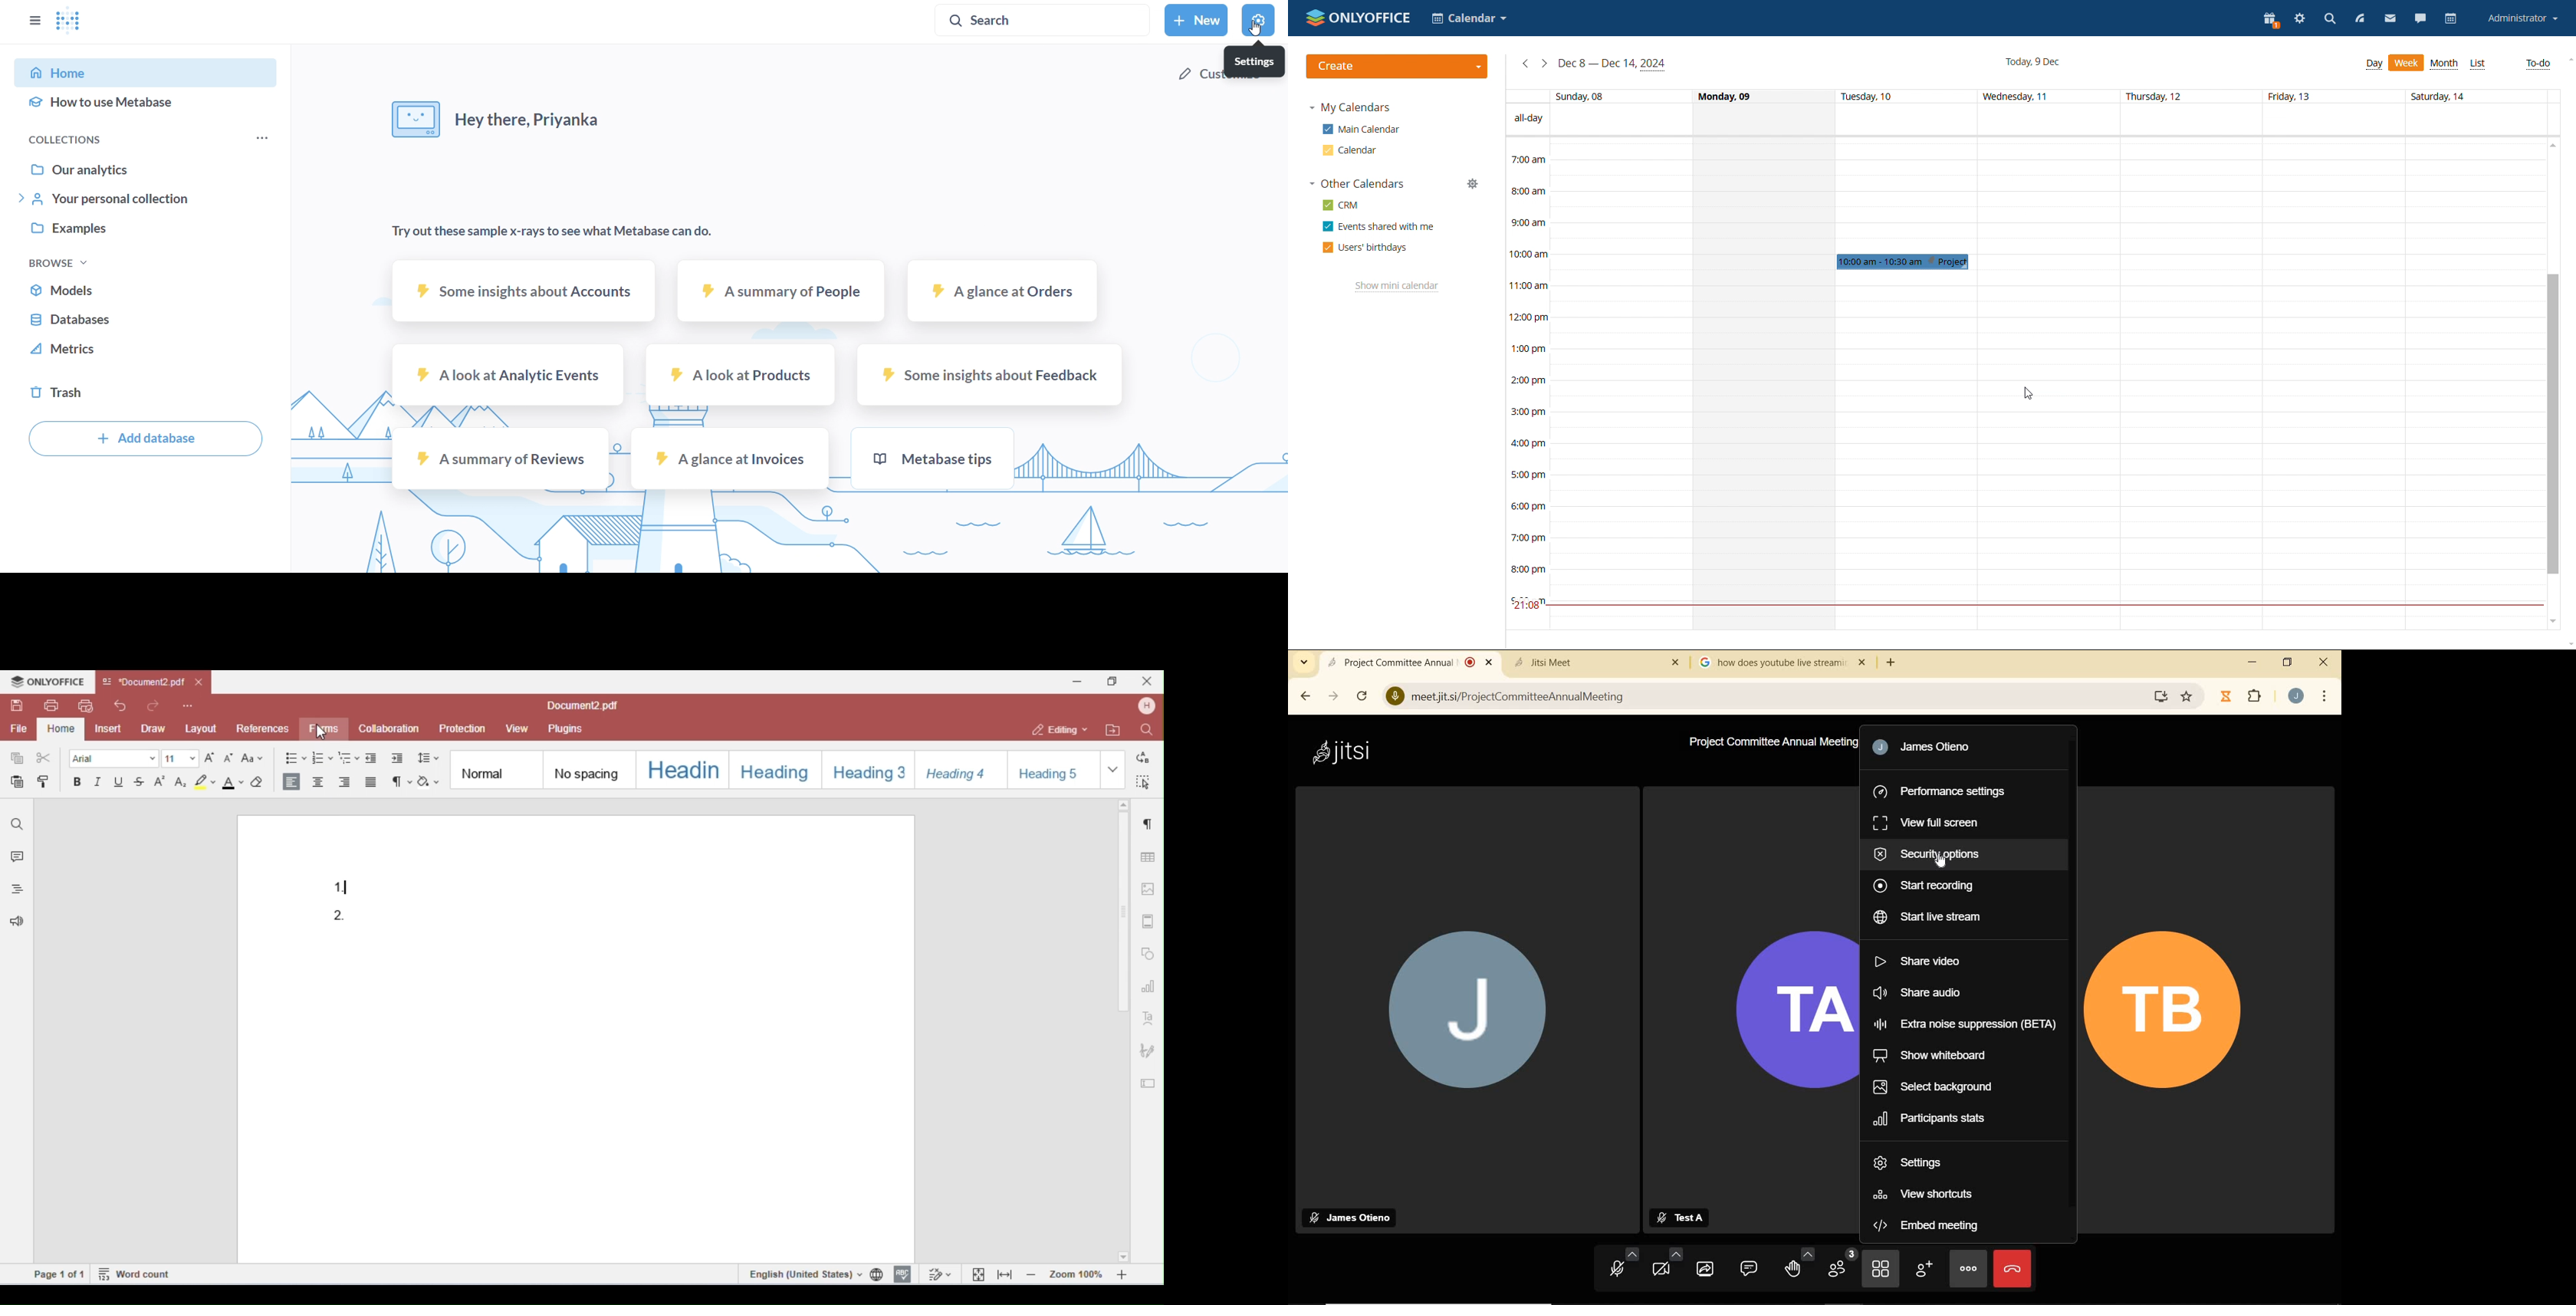  What do you see at coordinates (729, 458) in the screenshot?
I see `a glance at invoice` at bounding box center [729, 458].